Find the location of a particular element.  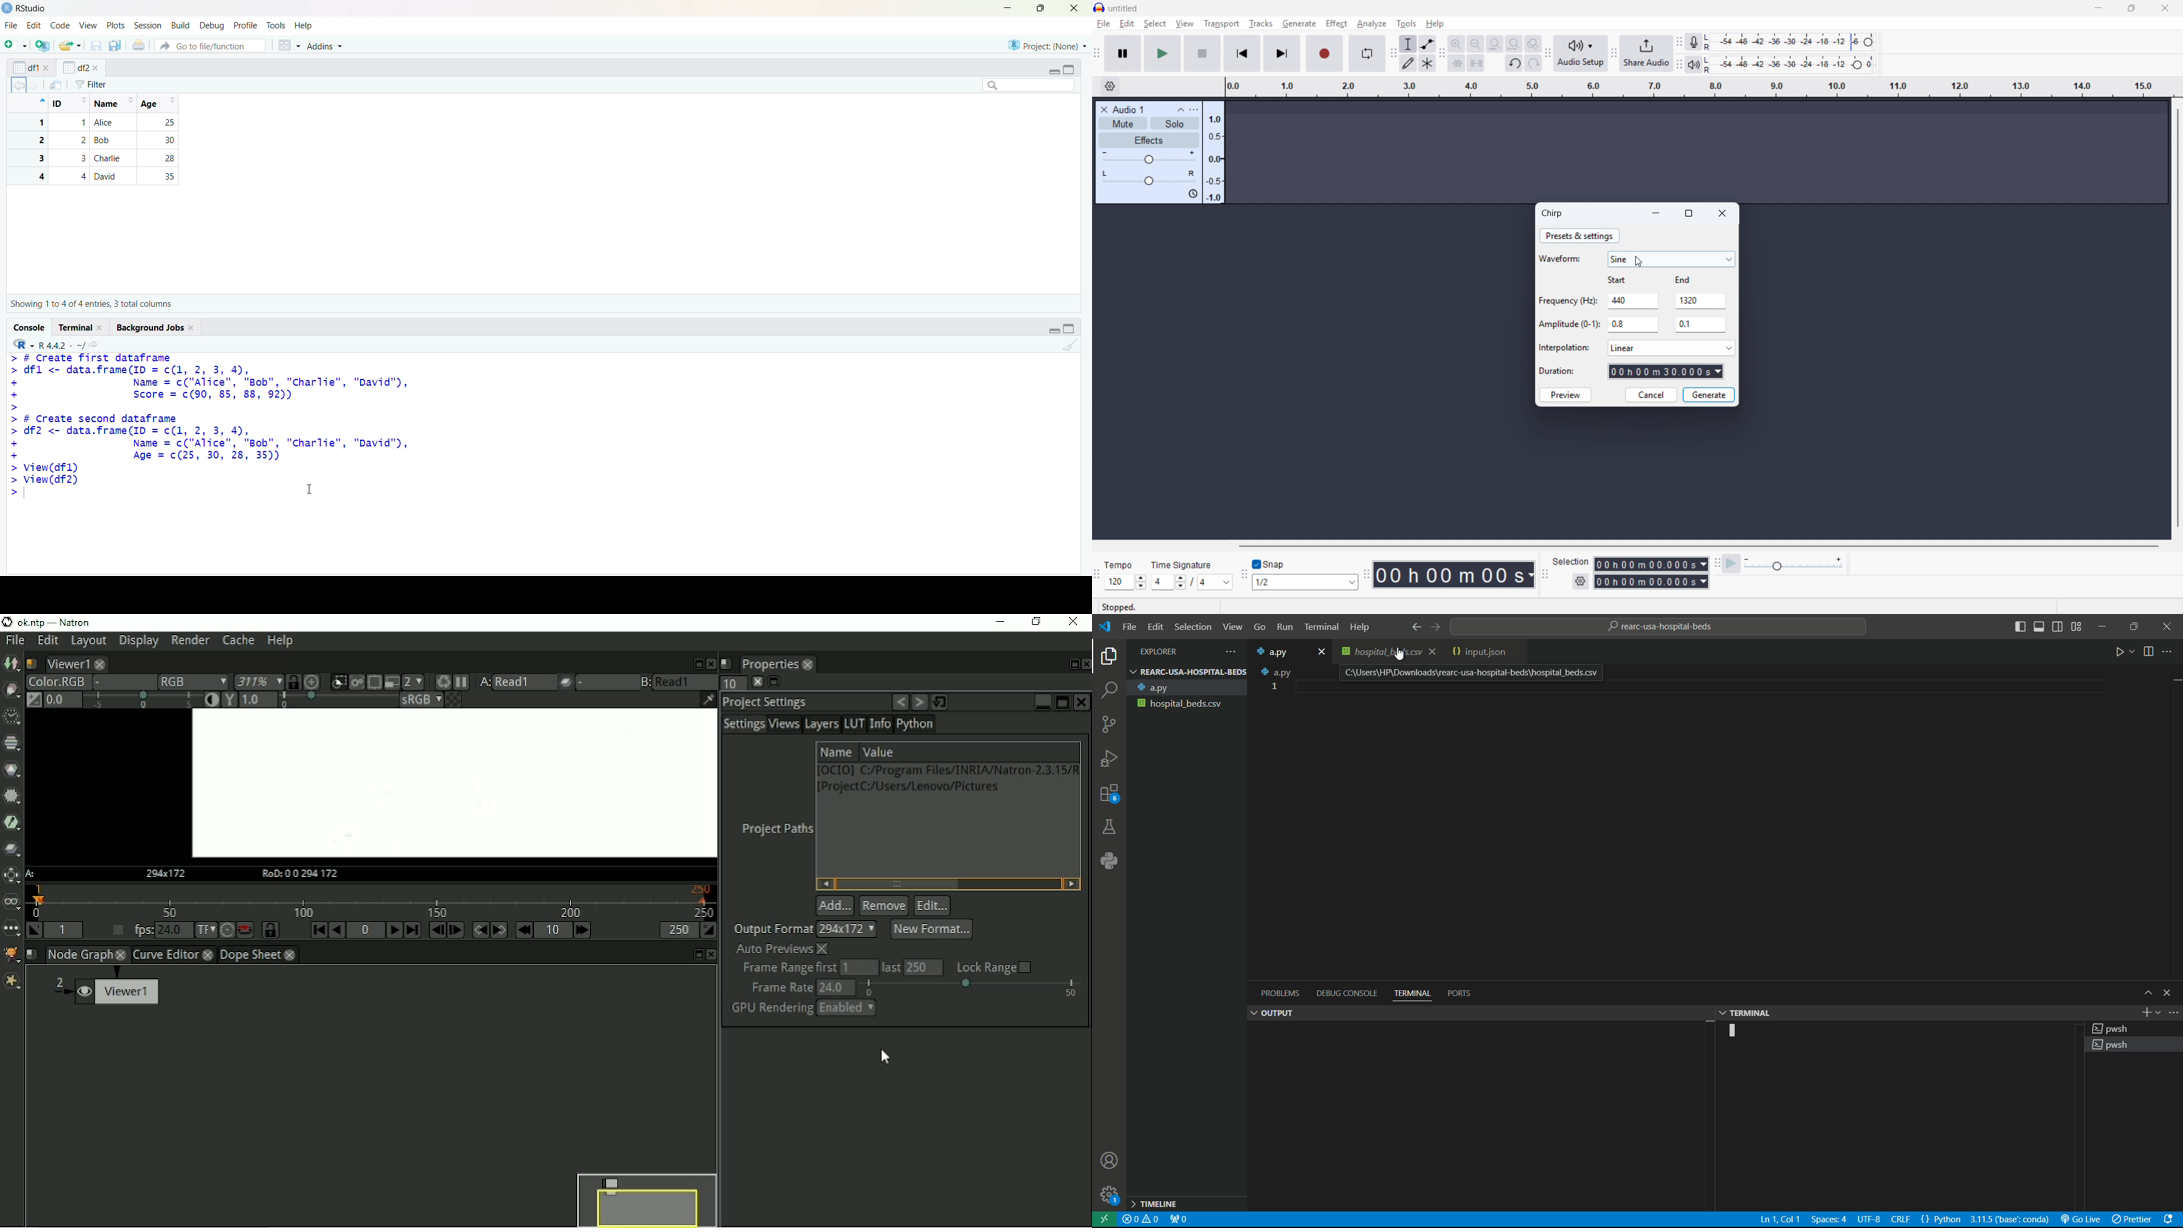

run menu is located at coordinates (1284, 625).